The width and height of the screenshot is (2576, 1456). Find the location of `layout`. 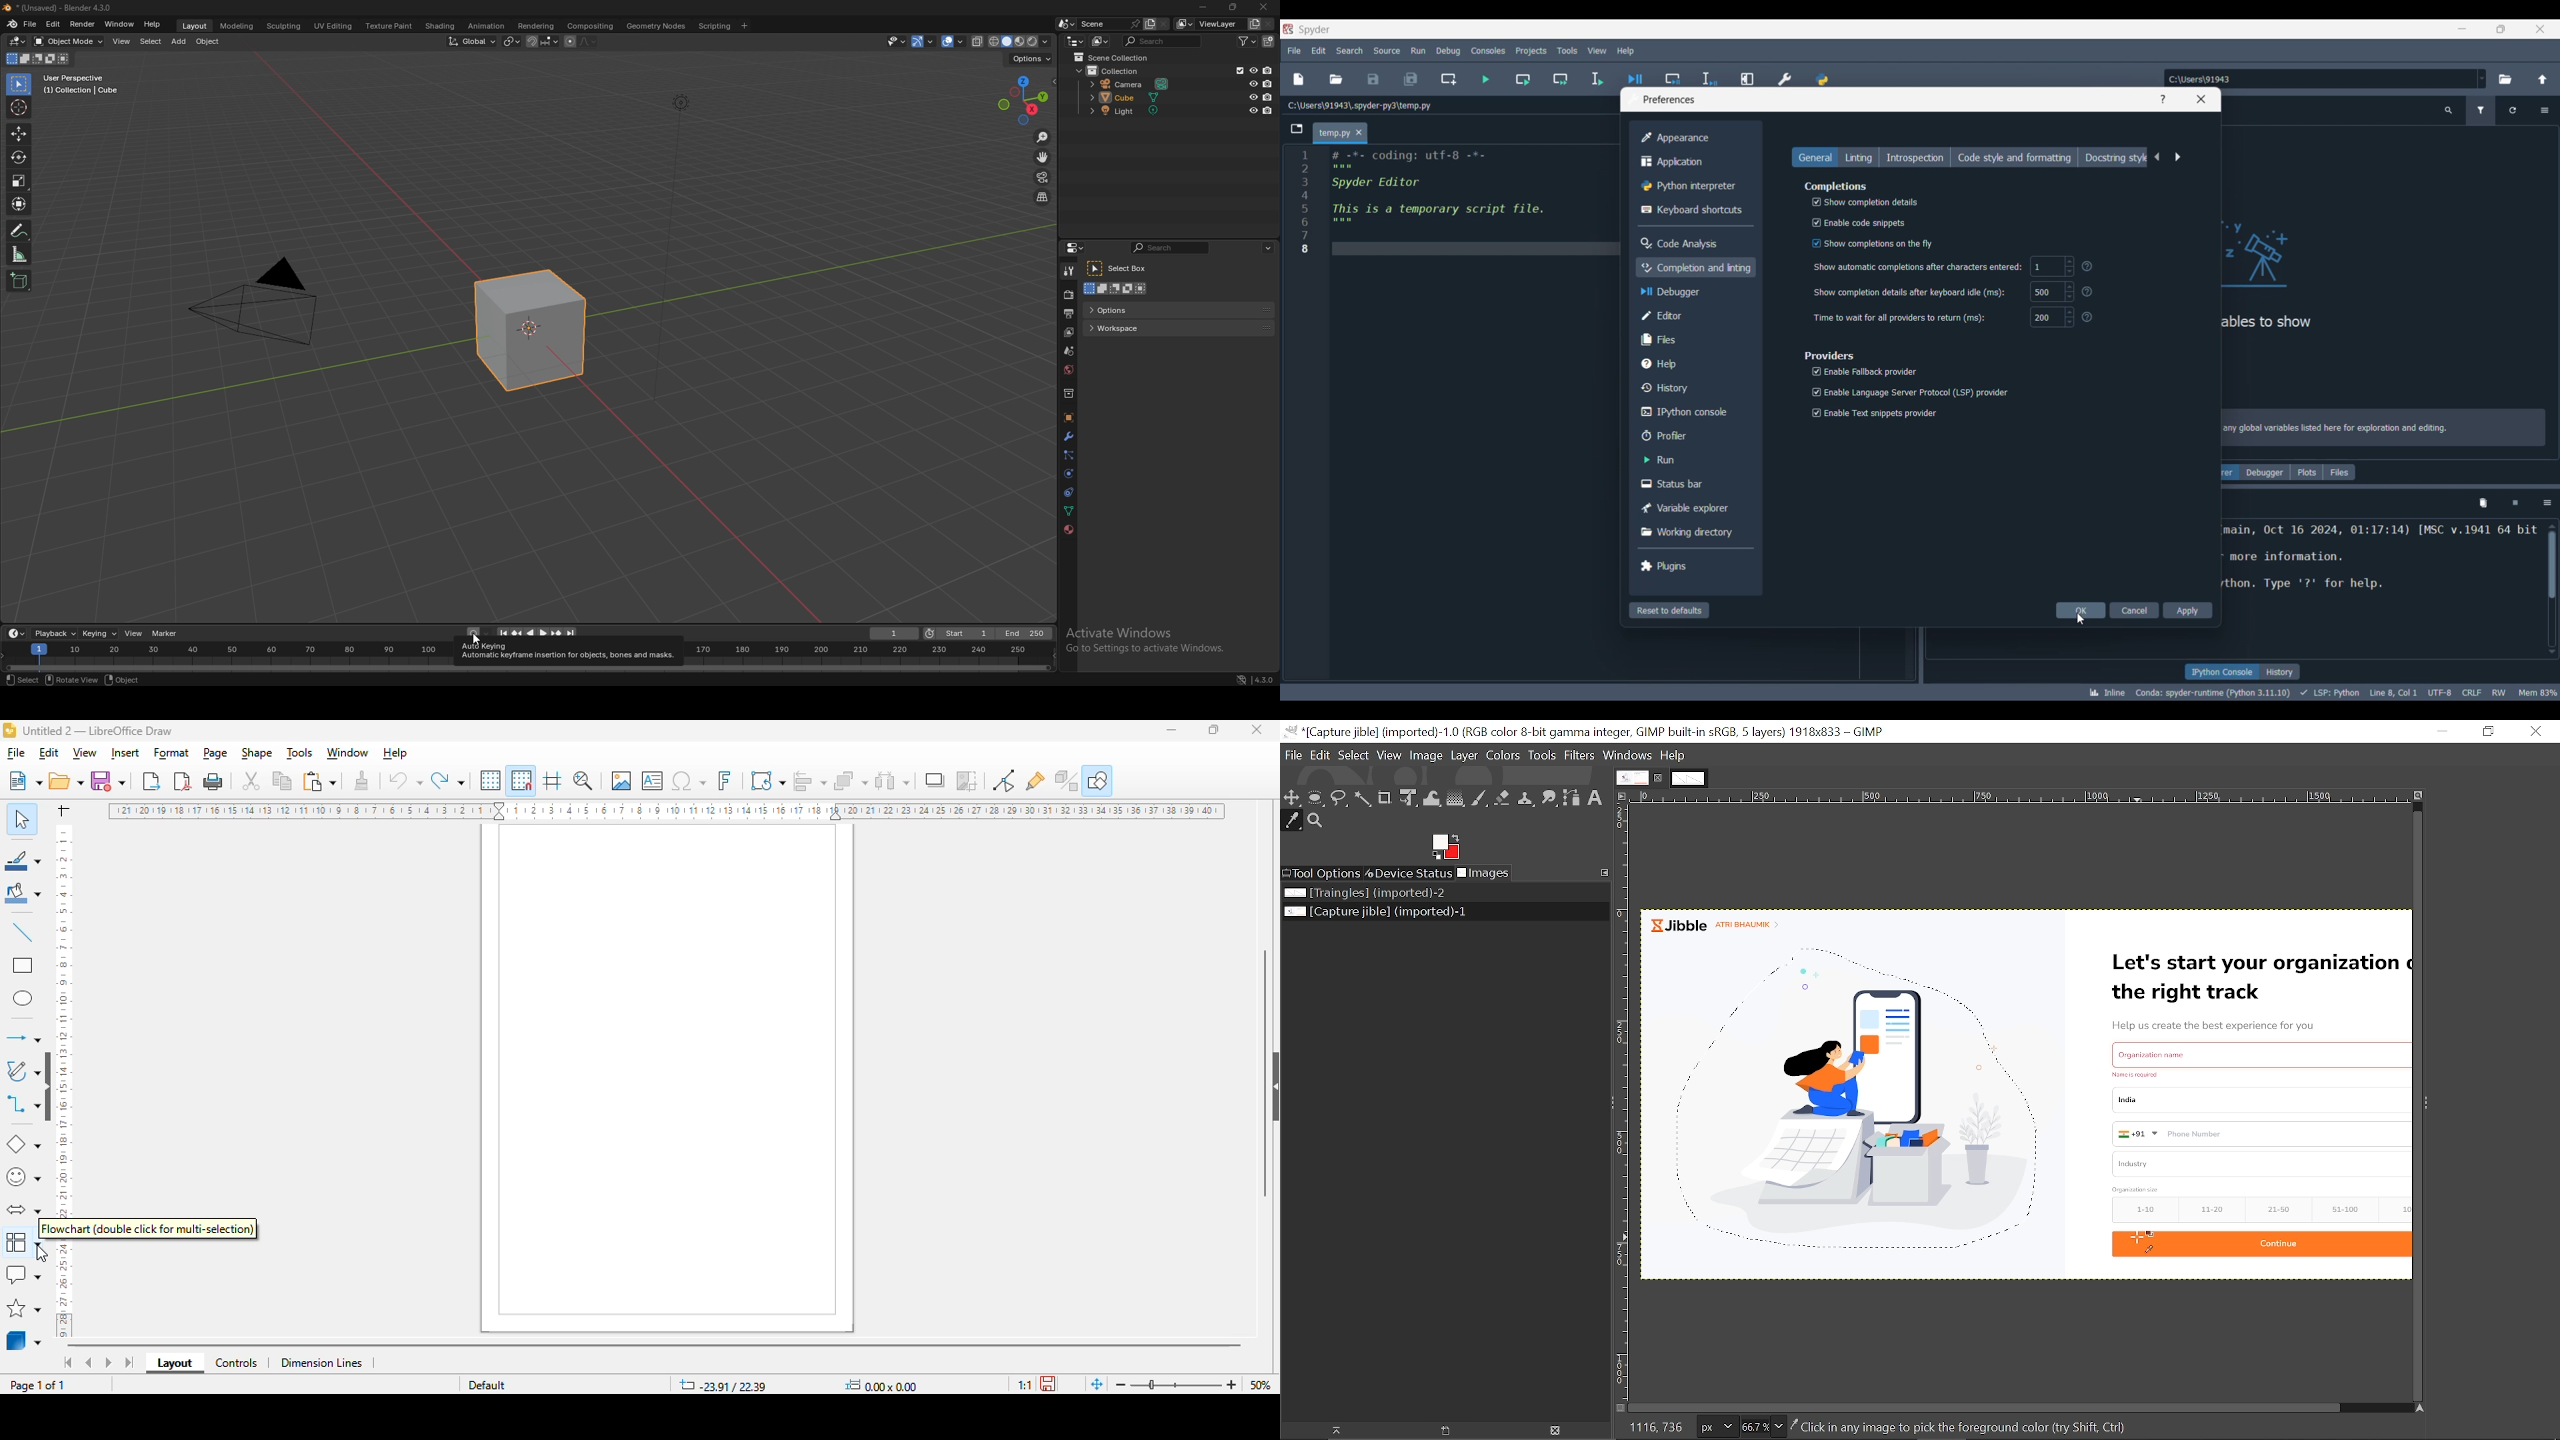

layout is located at coordinates (177, 1364).